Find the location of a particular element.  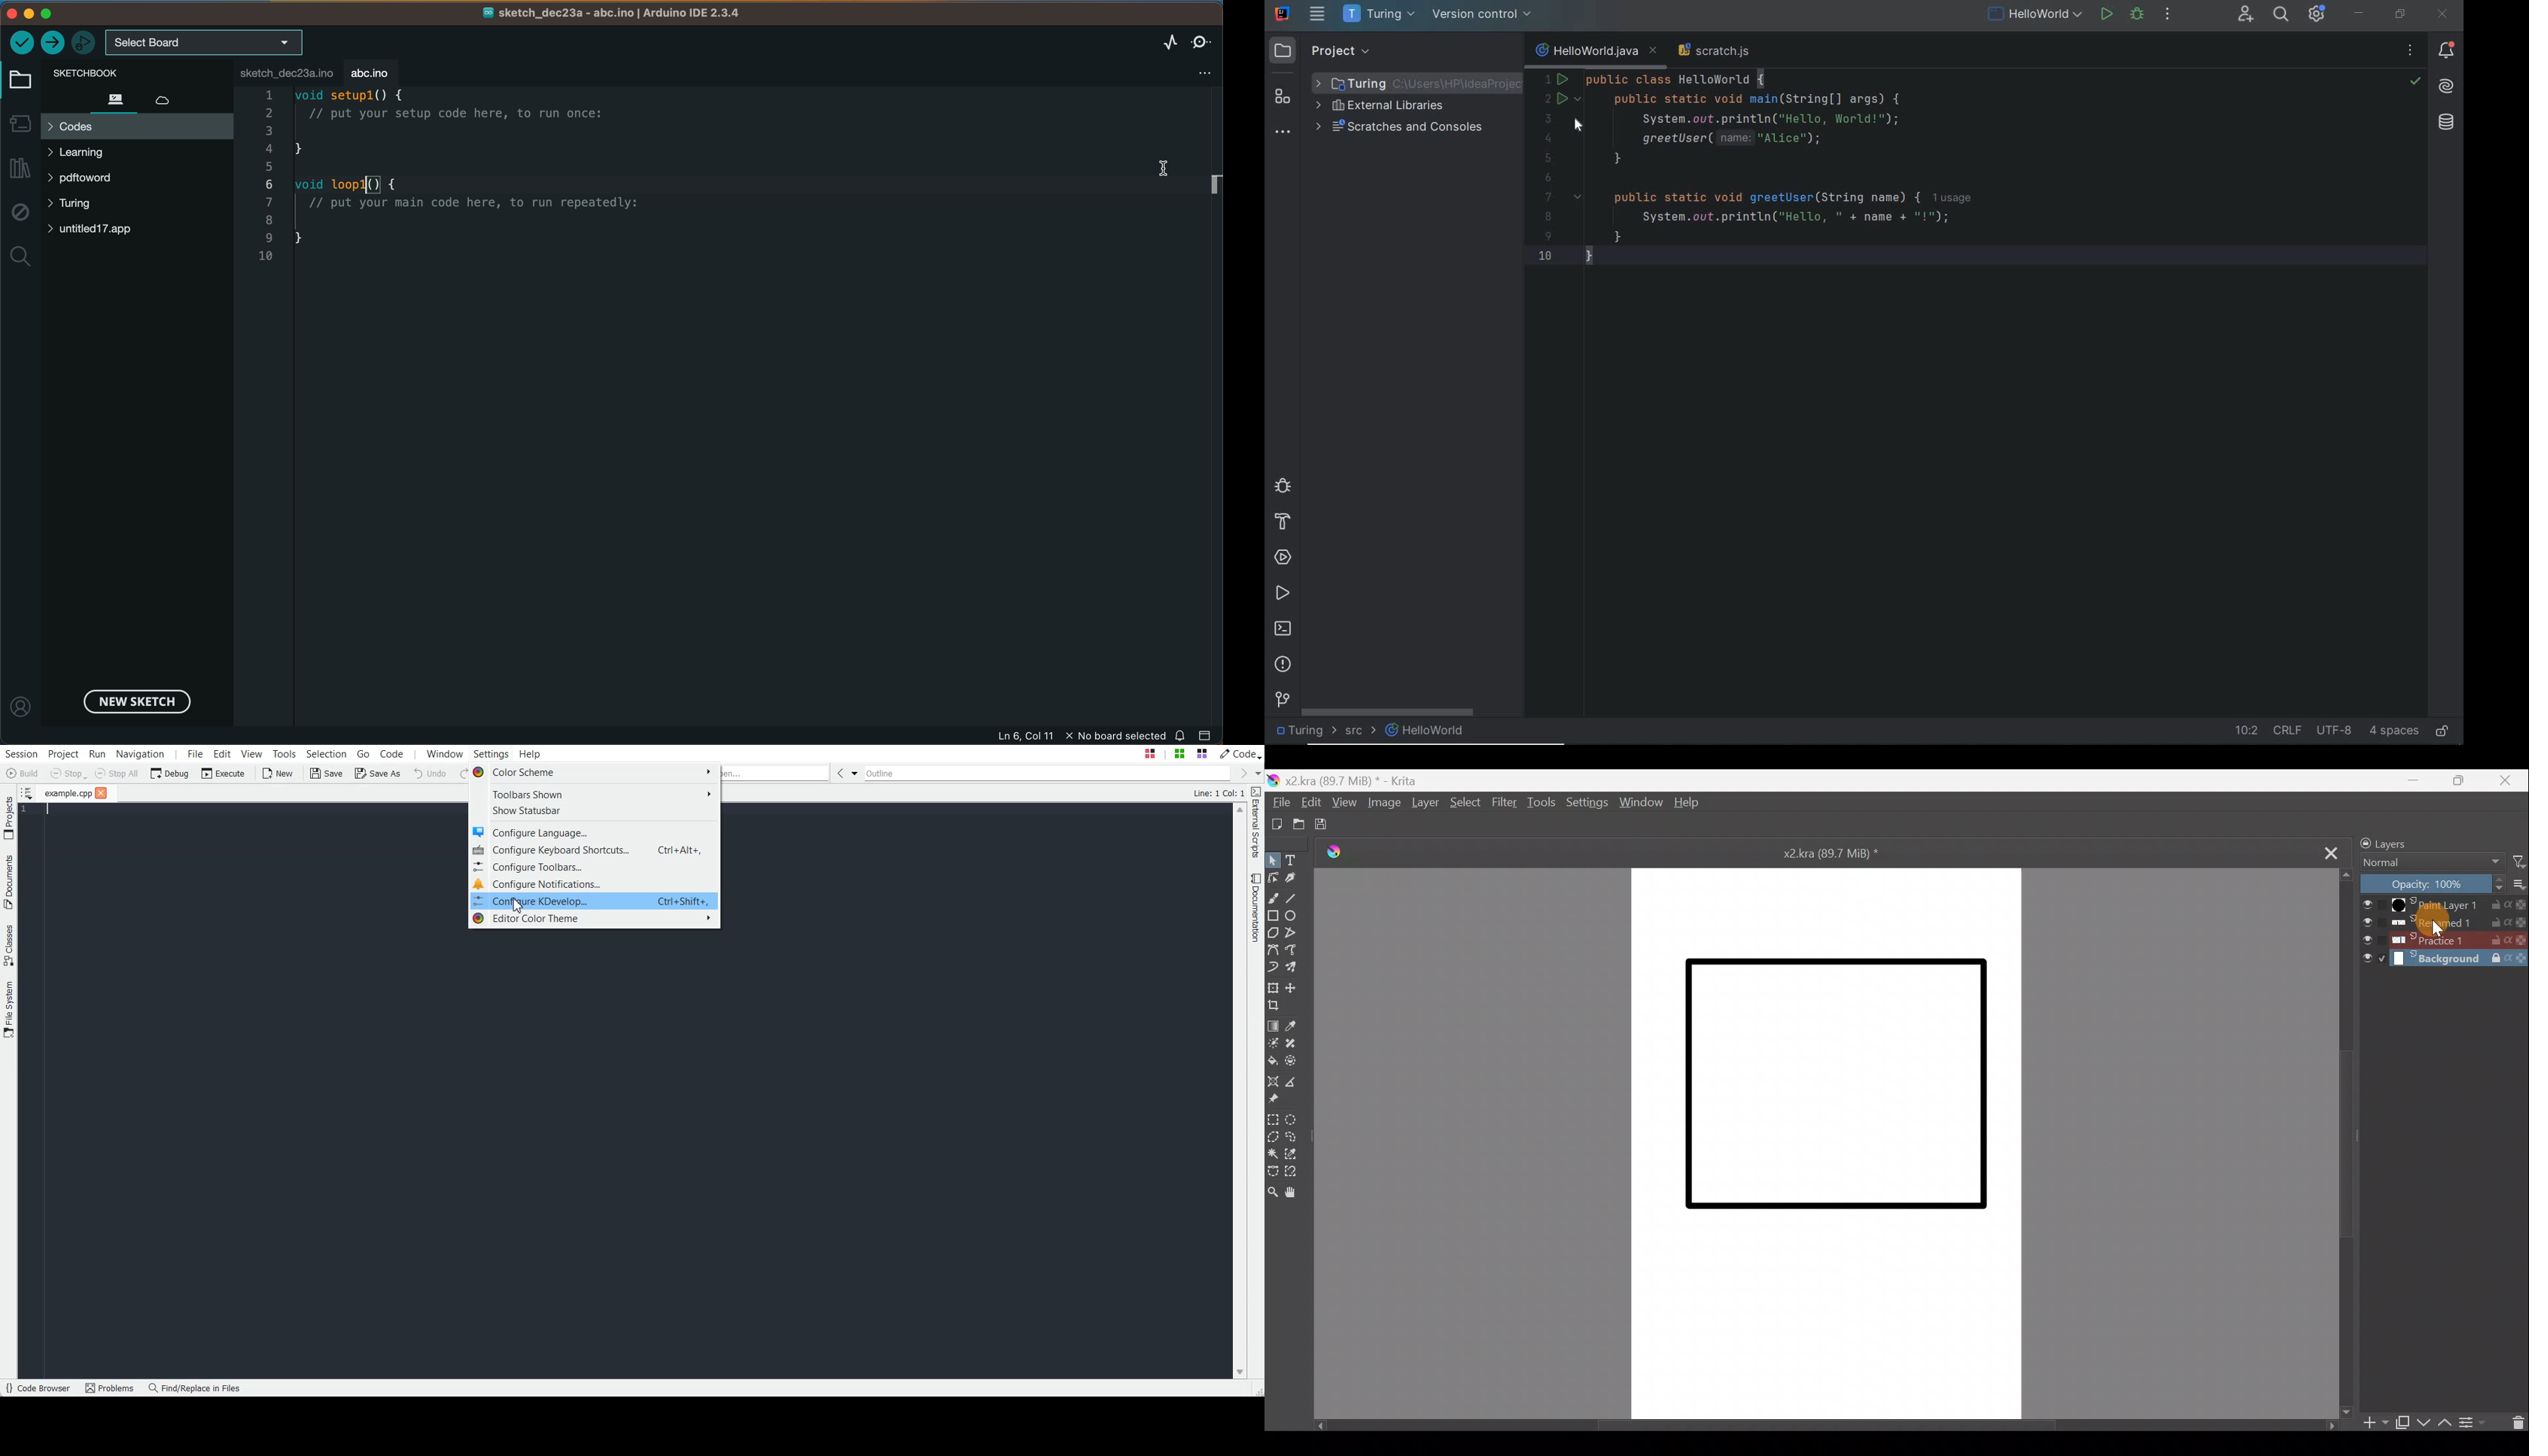

Close tab is located at coordinates (2326, 851).